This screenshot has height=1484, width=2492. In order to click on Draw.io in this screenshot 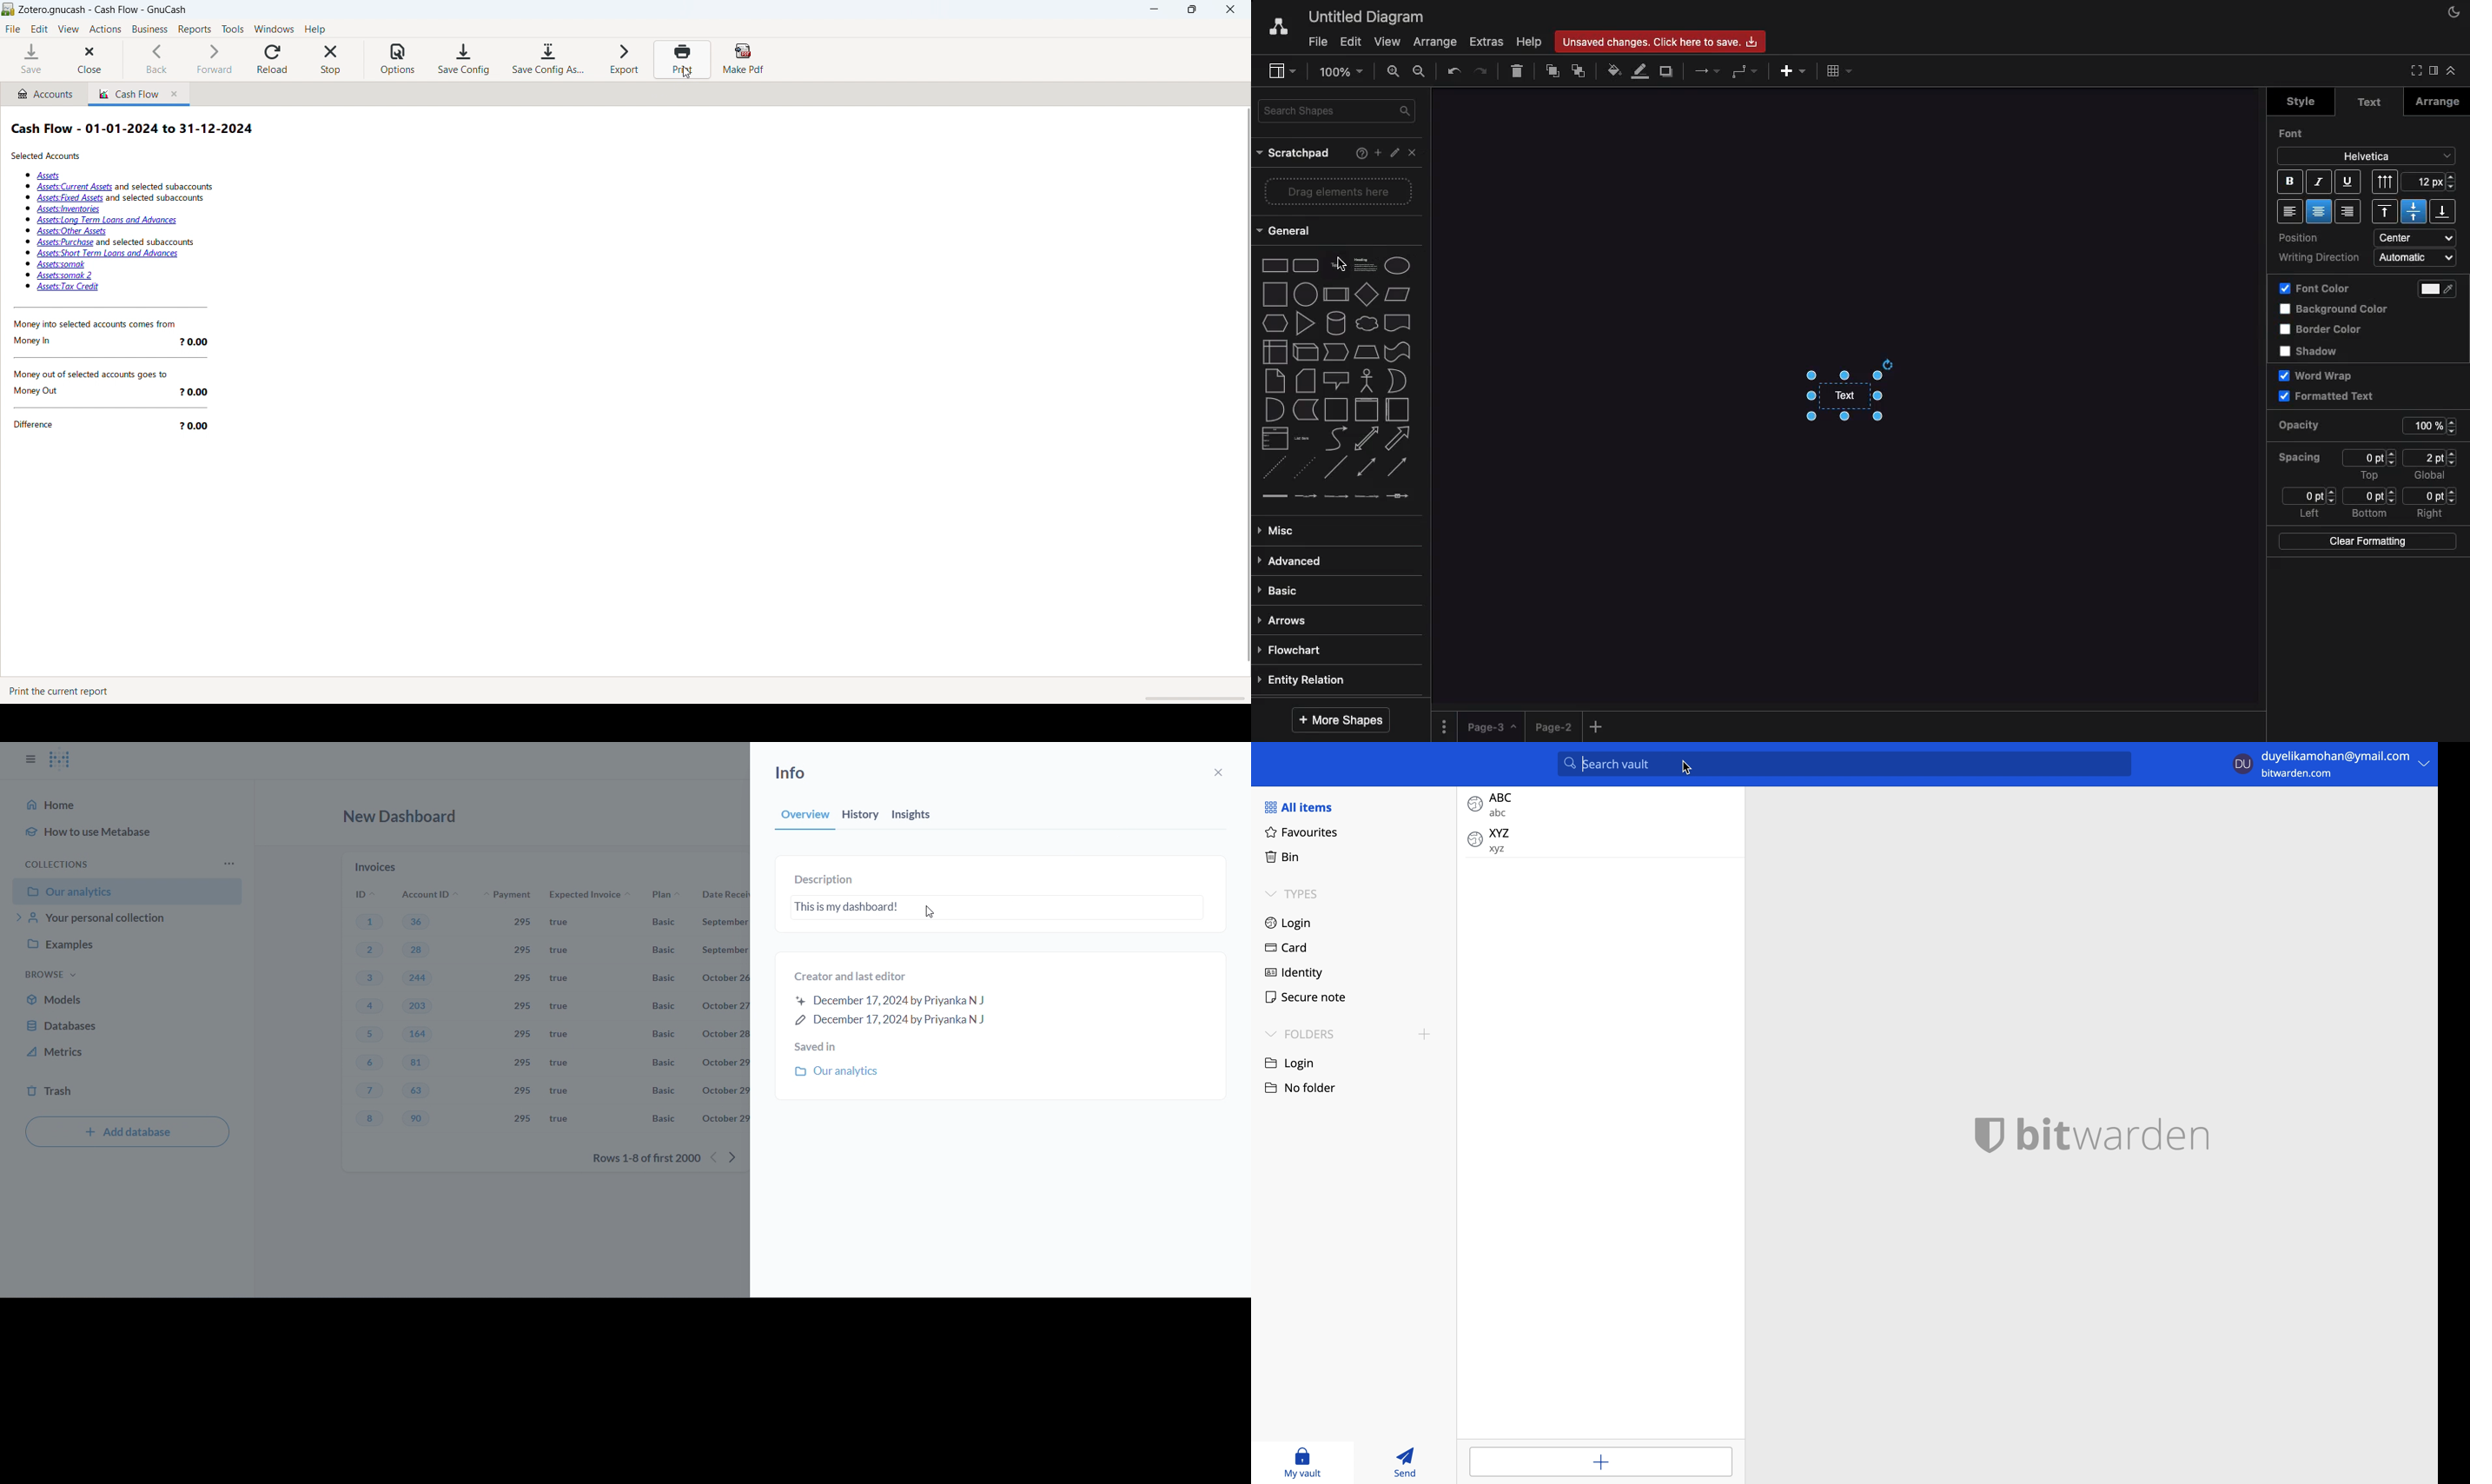, I will do `click(1270, 29)`.